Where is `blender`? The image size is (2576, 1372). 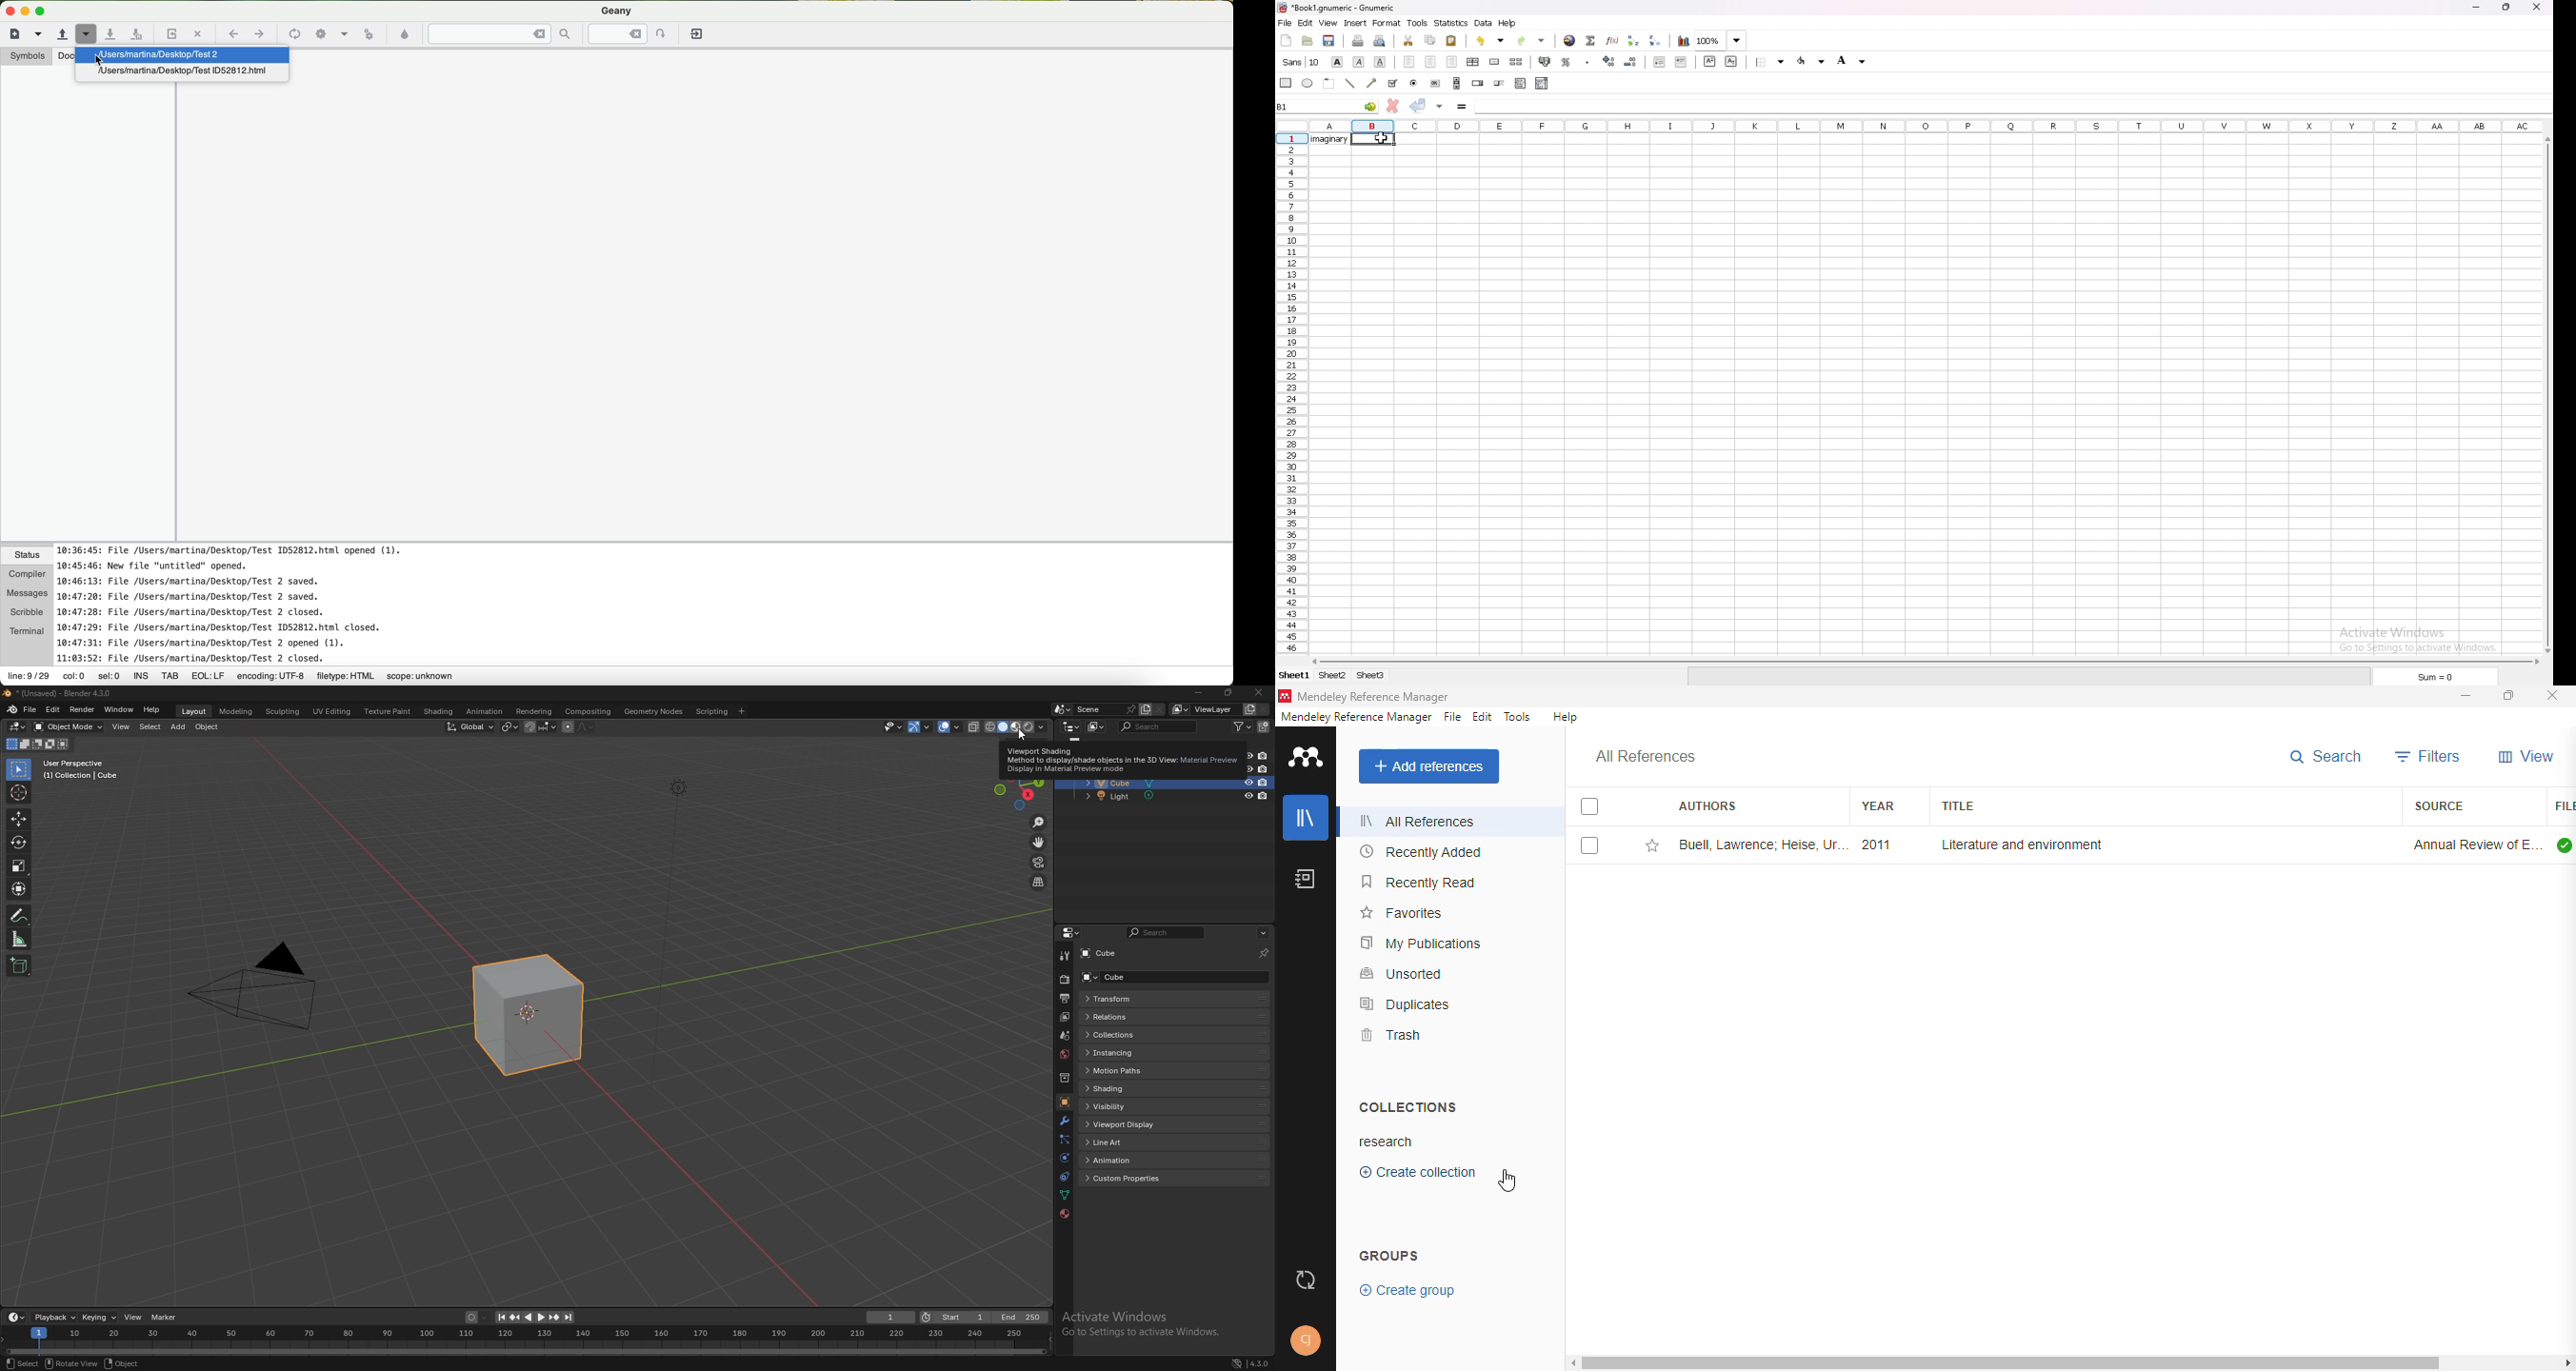
blender is located at coordinates (12, 709).